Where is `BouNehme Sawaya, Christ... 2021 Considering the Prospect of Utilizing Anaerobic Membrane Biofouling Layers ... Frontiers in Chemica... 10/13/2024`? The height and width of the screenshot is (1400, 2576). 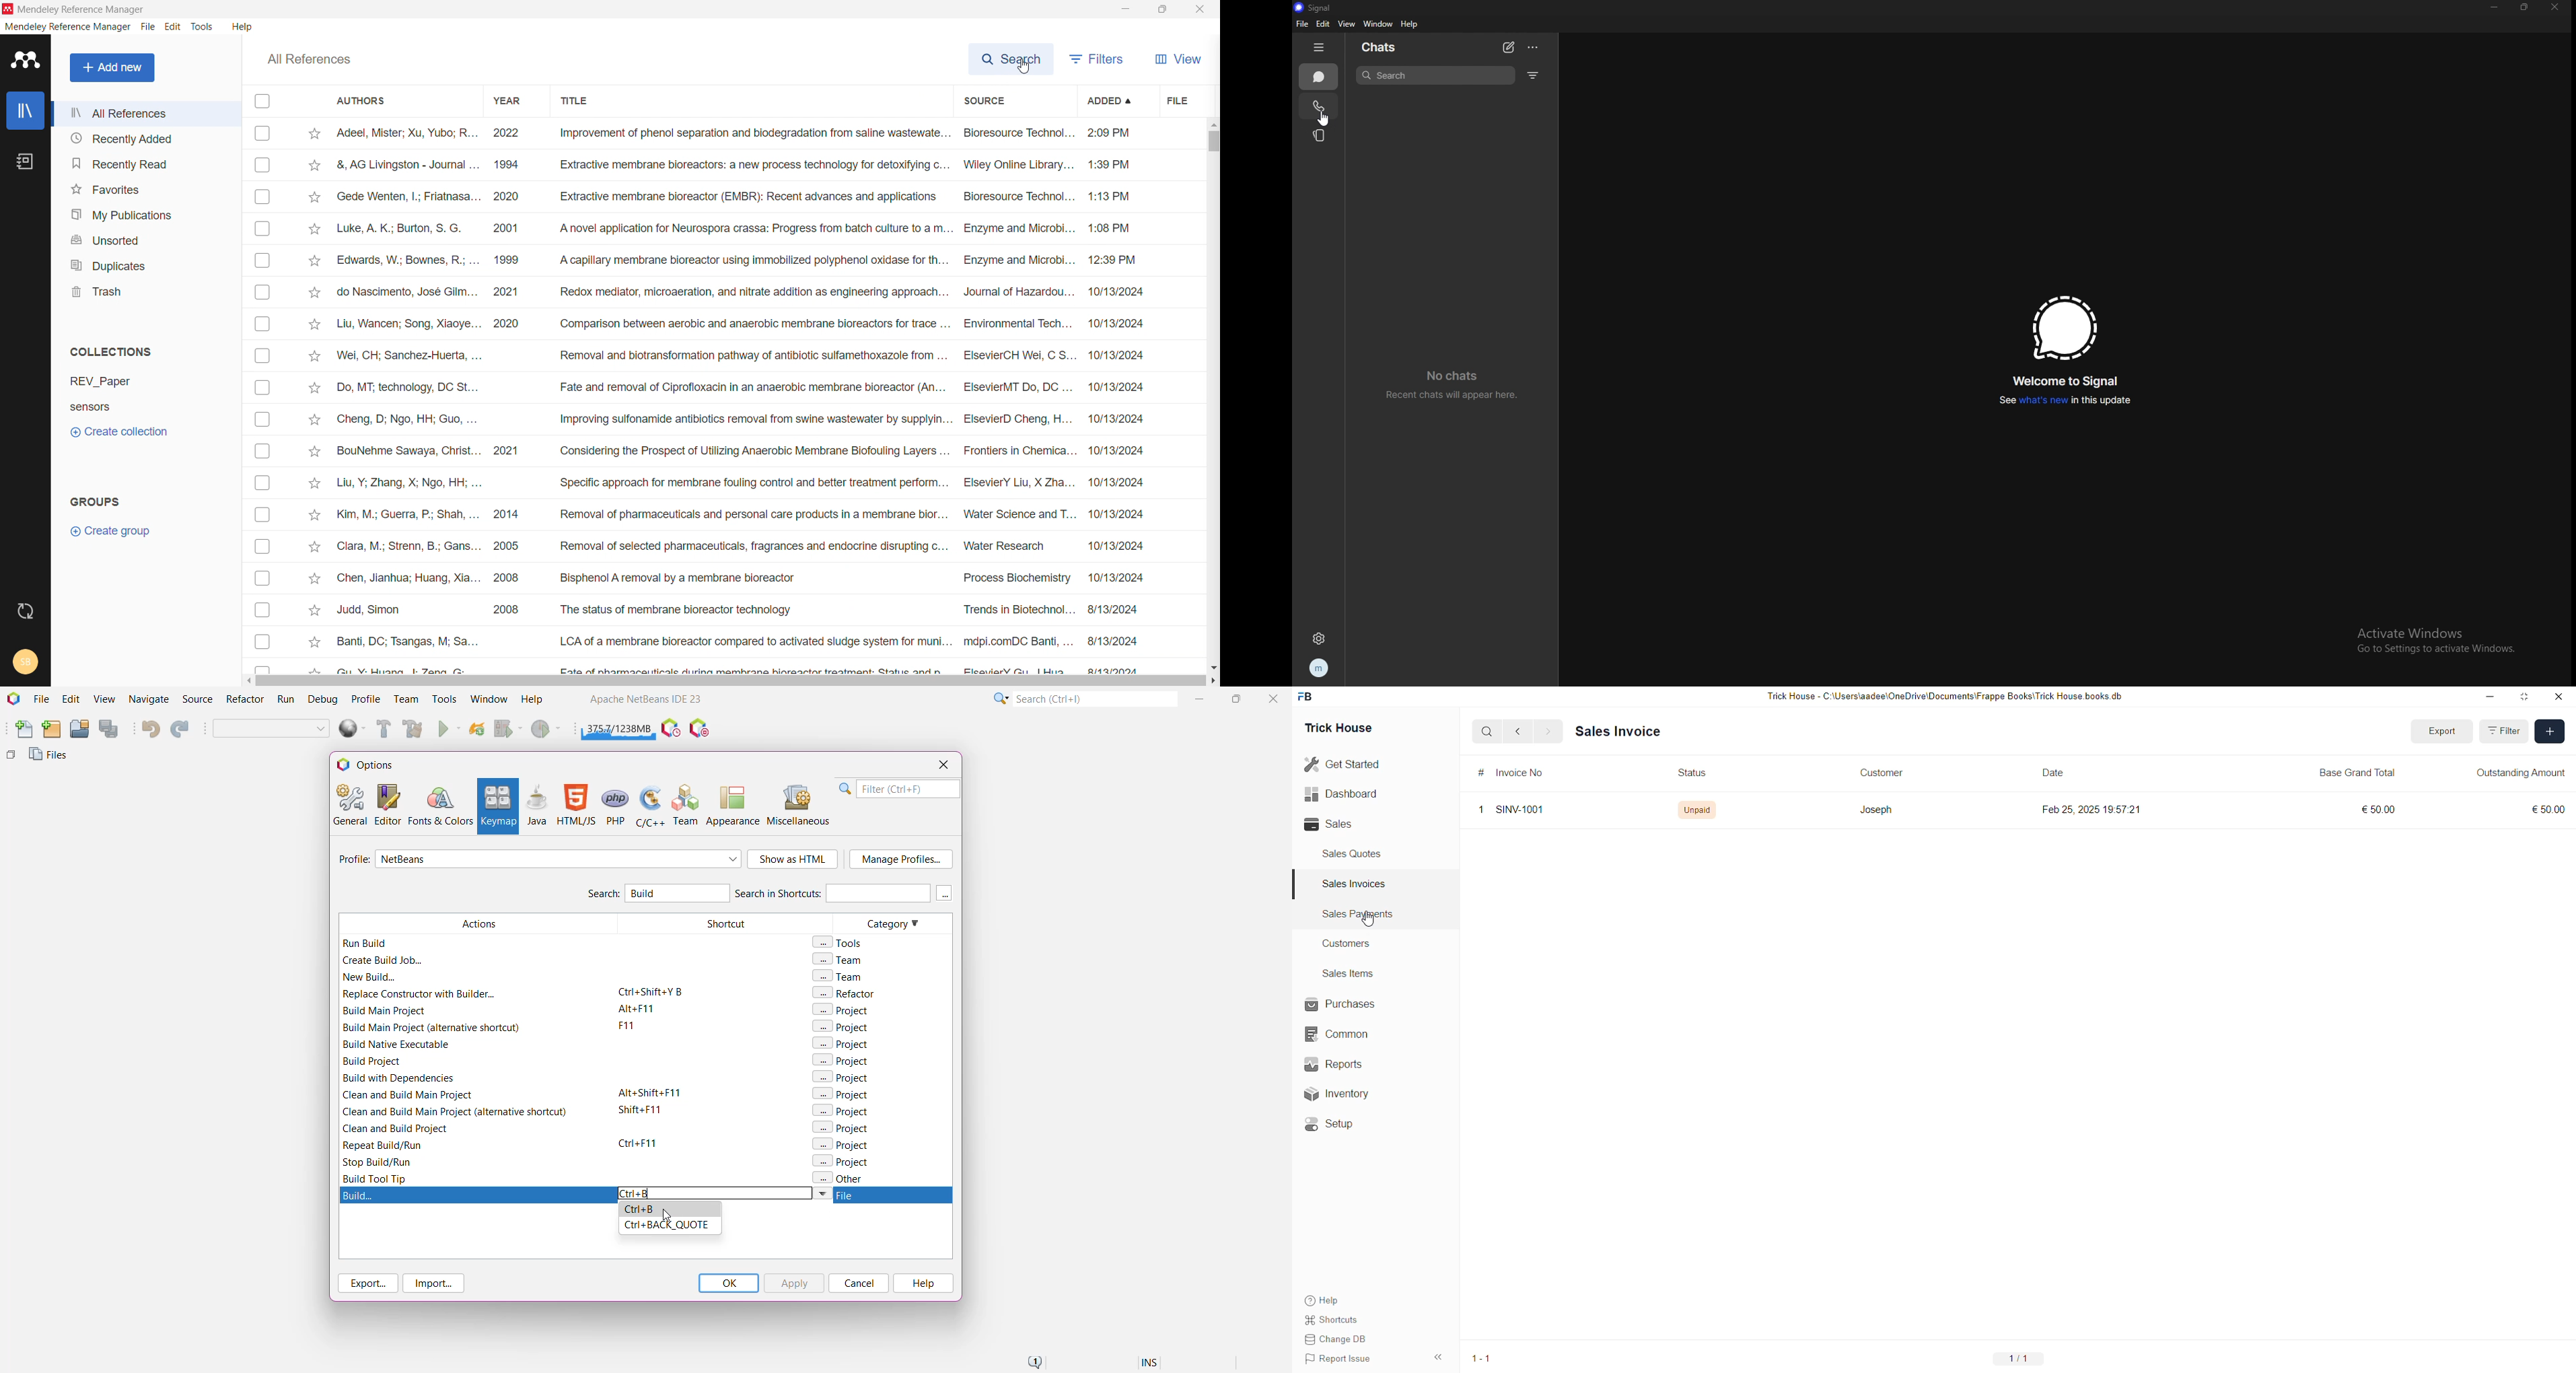 BouNehme Sawaya, Christ... 2021 Considering the Prospect of Utilizing Anaerobic Membrane Biofouling Layers ... Frontiers in Chemica... 10/13/2024 is located at coordinates (740, 449).